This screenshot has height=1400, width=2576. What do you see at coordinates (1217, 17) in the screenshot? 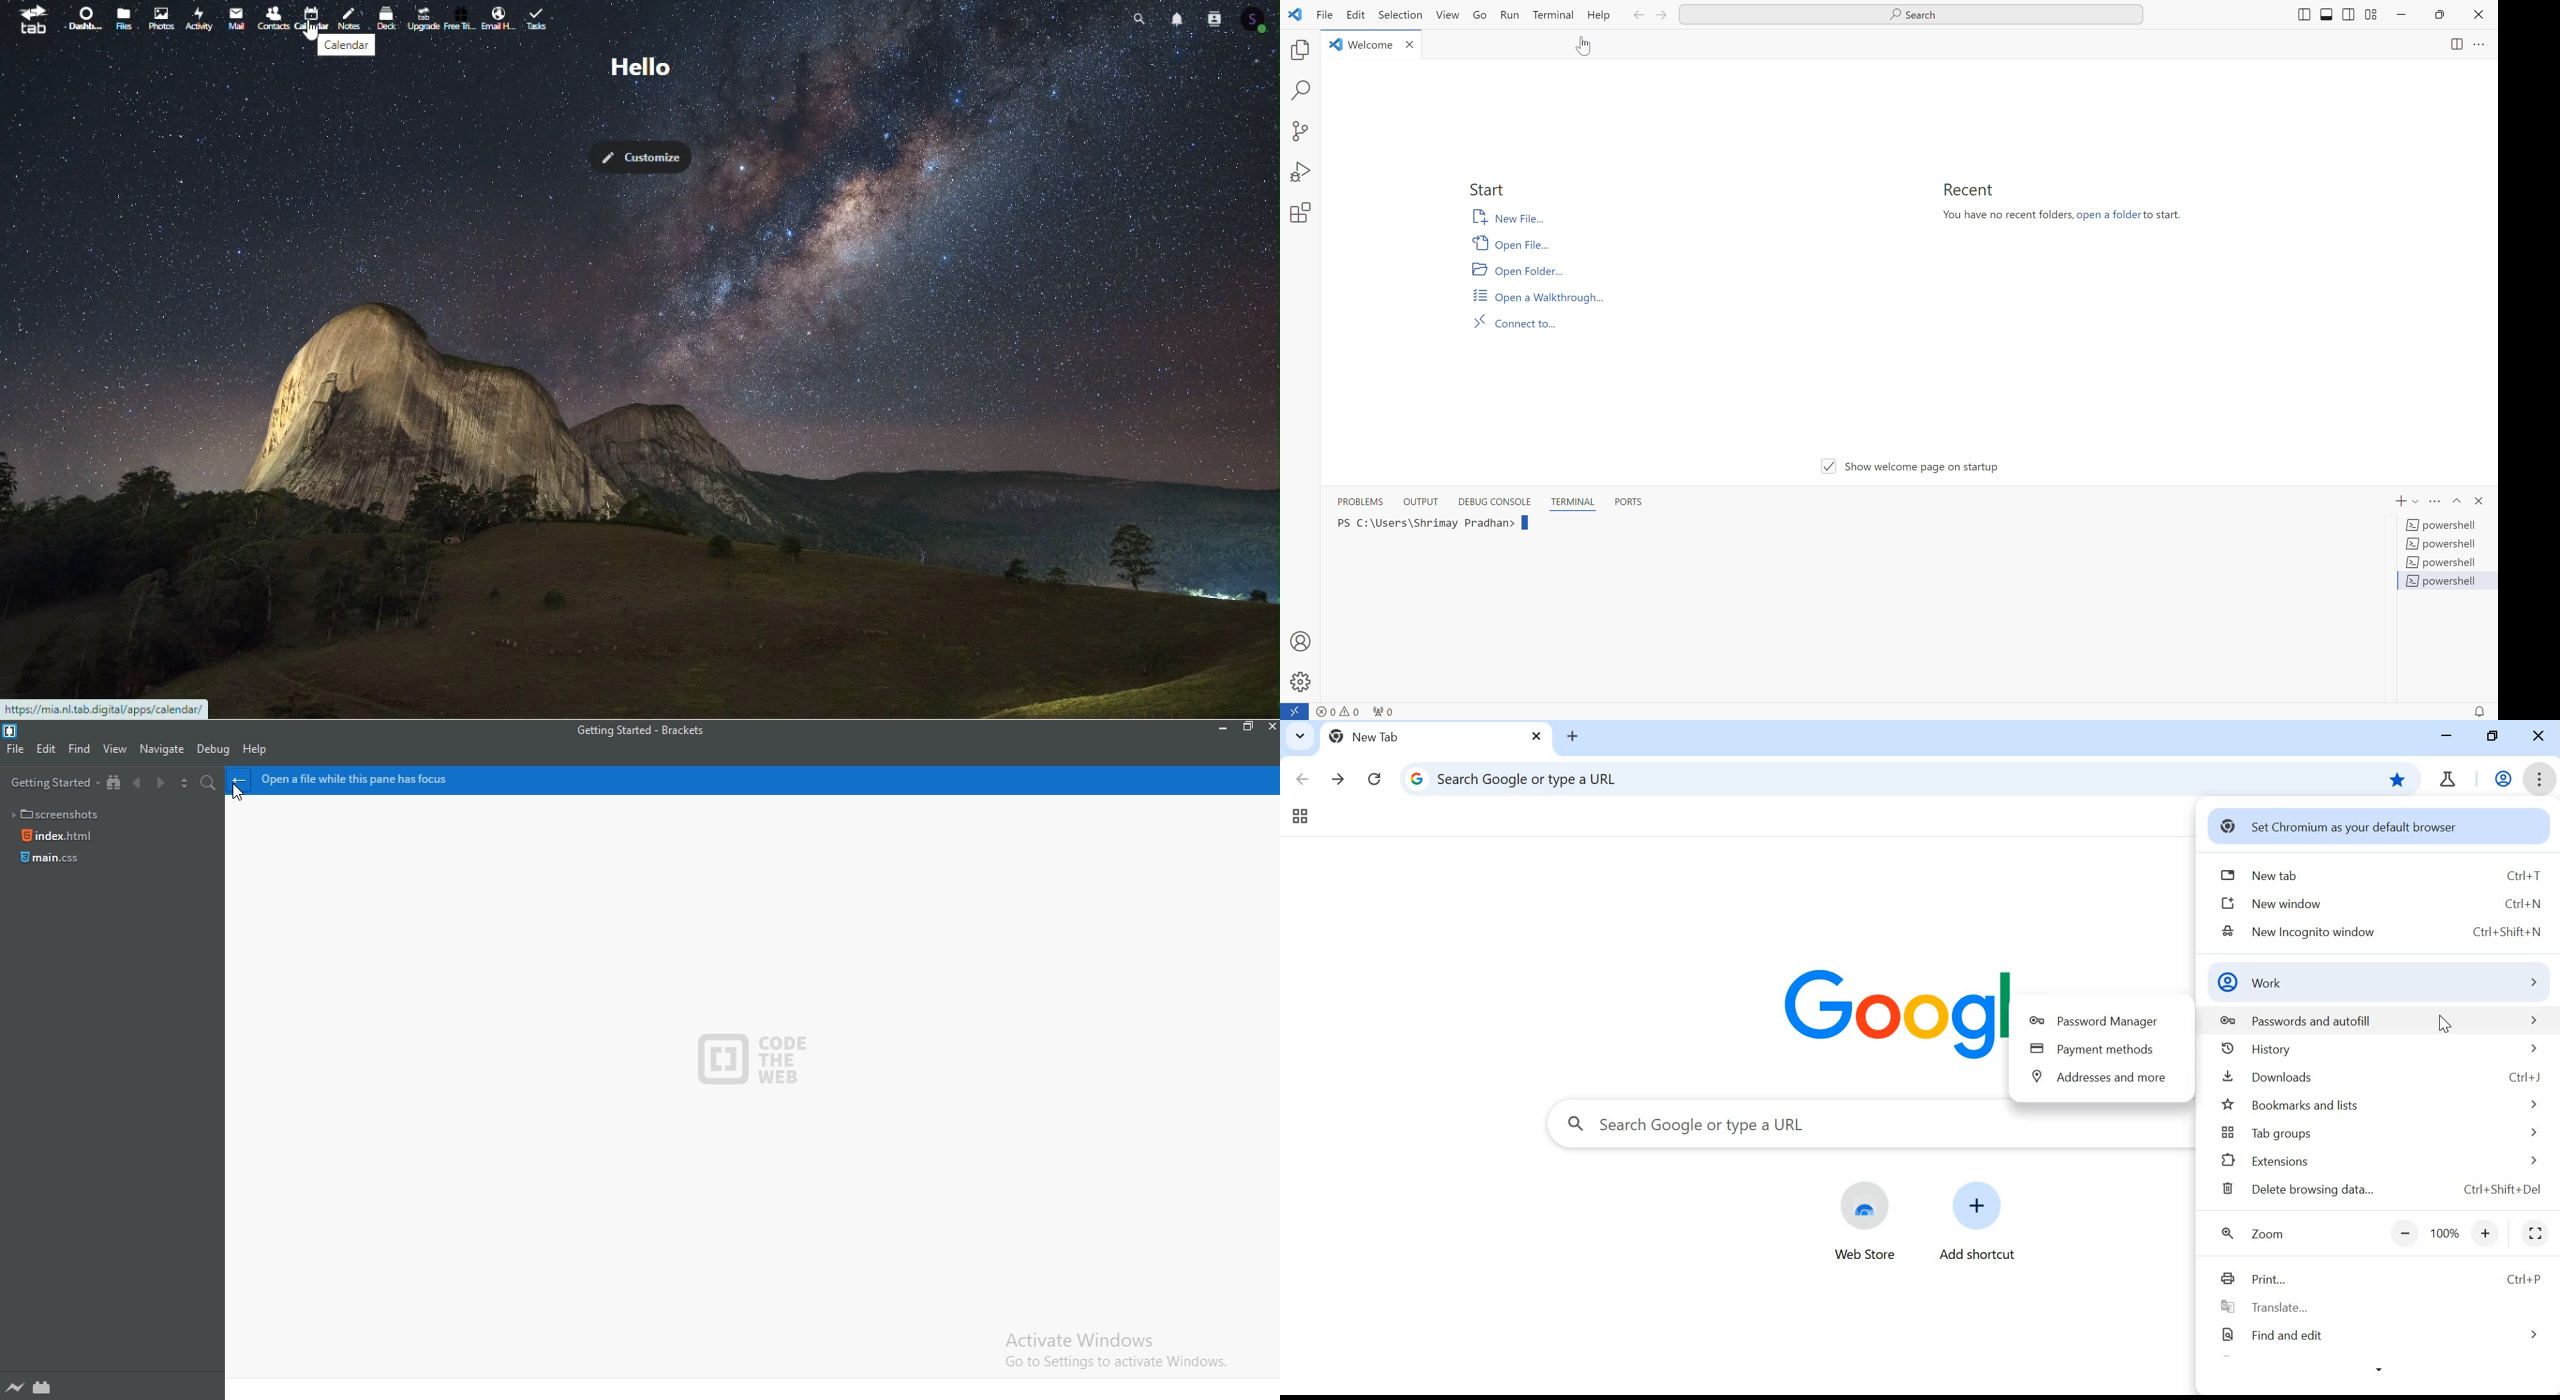
I see `contacts` at bounding box center [1217, 17].